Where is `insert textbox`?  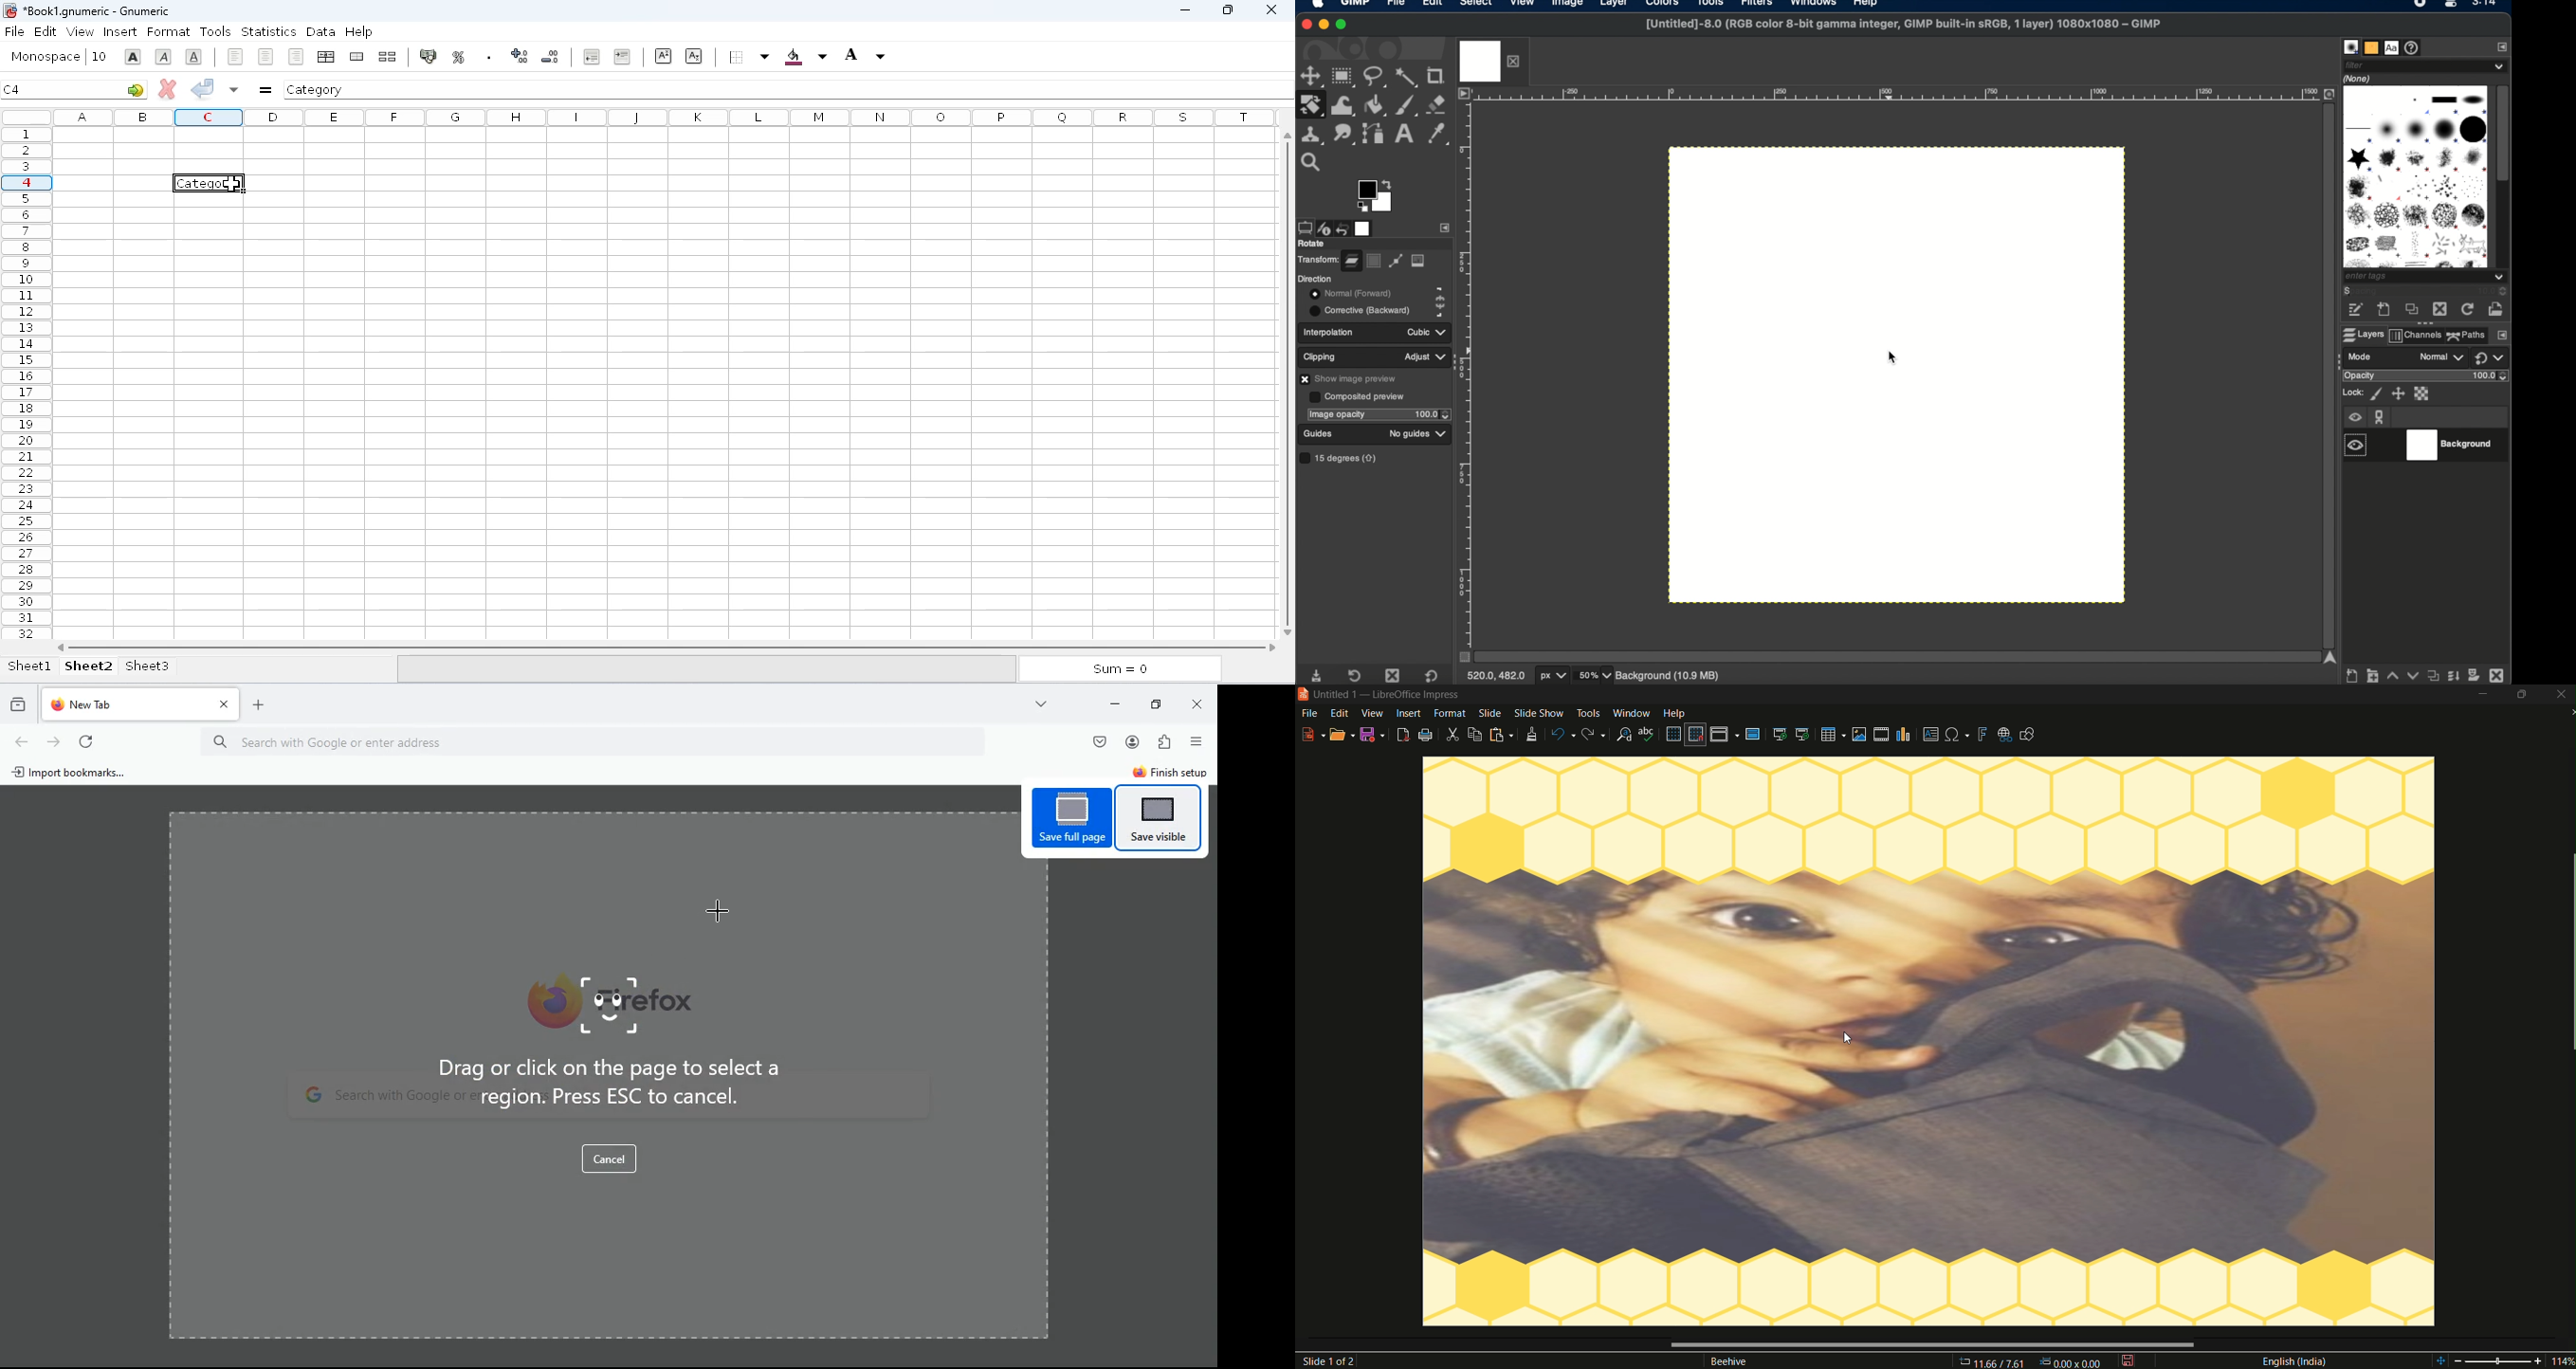 insert textbox is located at coordinates (1931, 733).